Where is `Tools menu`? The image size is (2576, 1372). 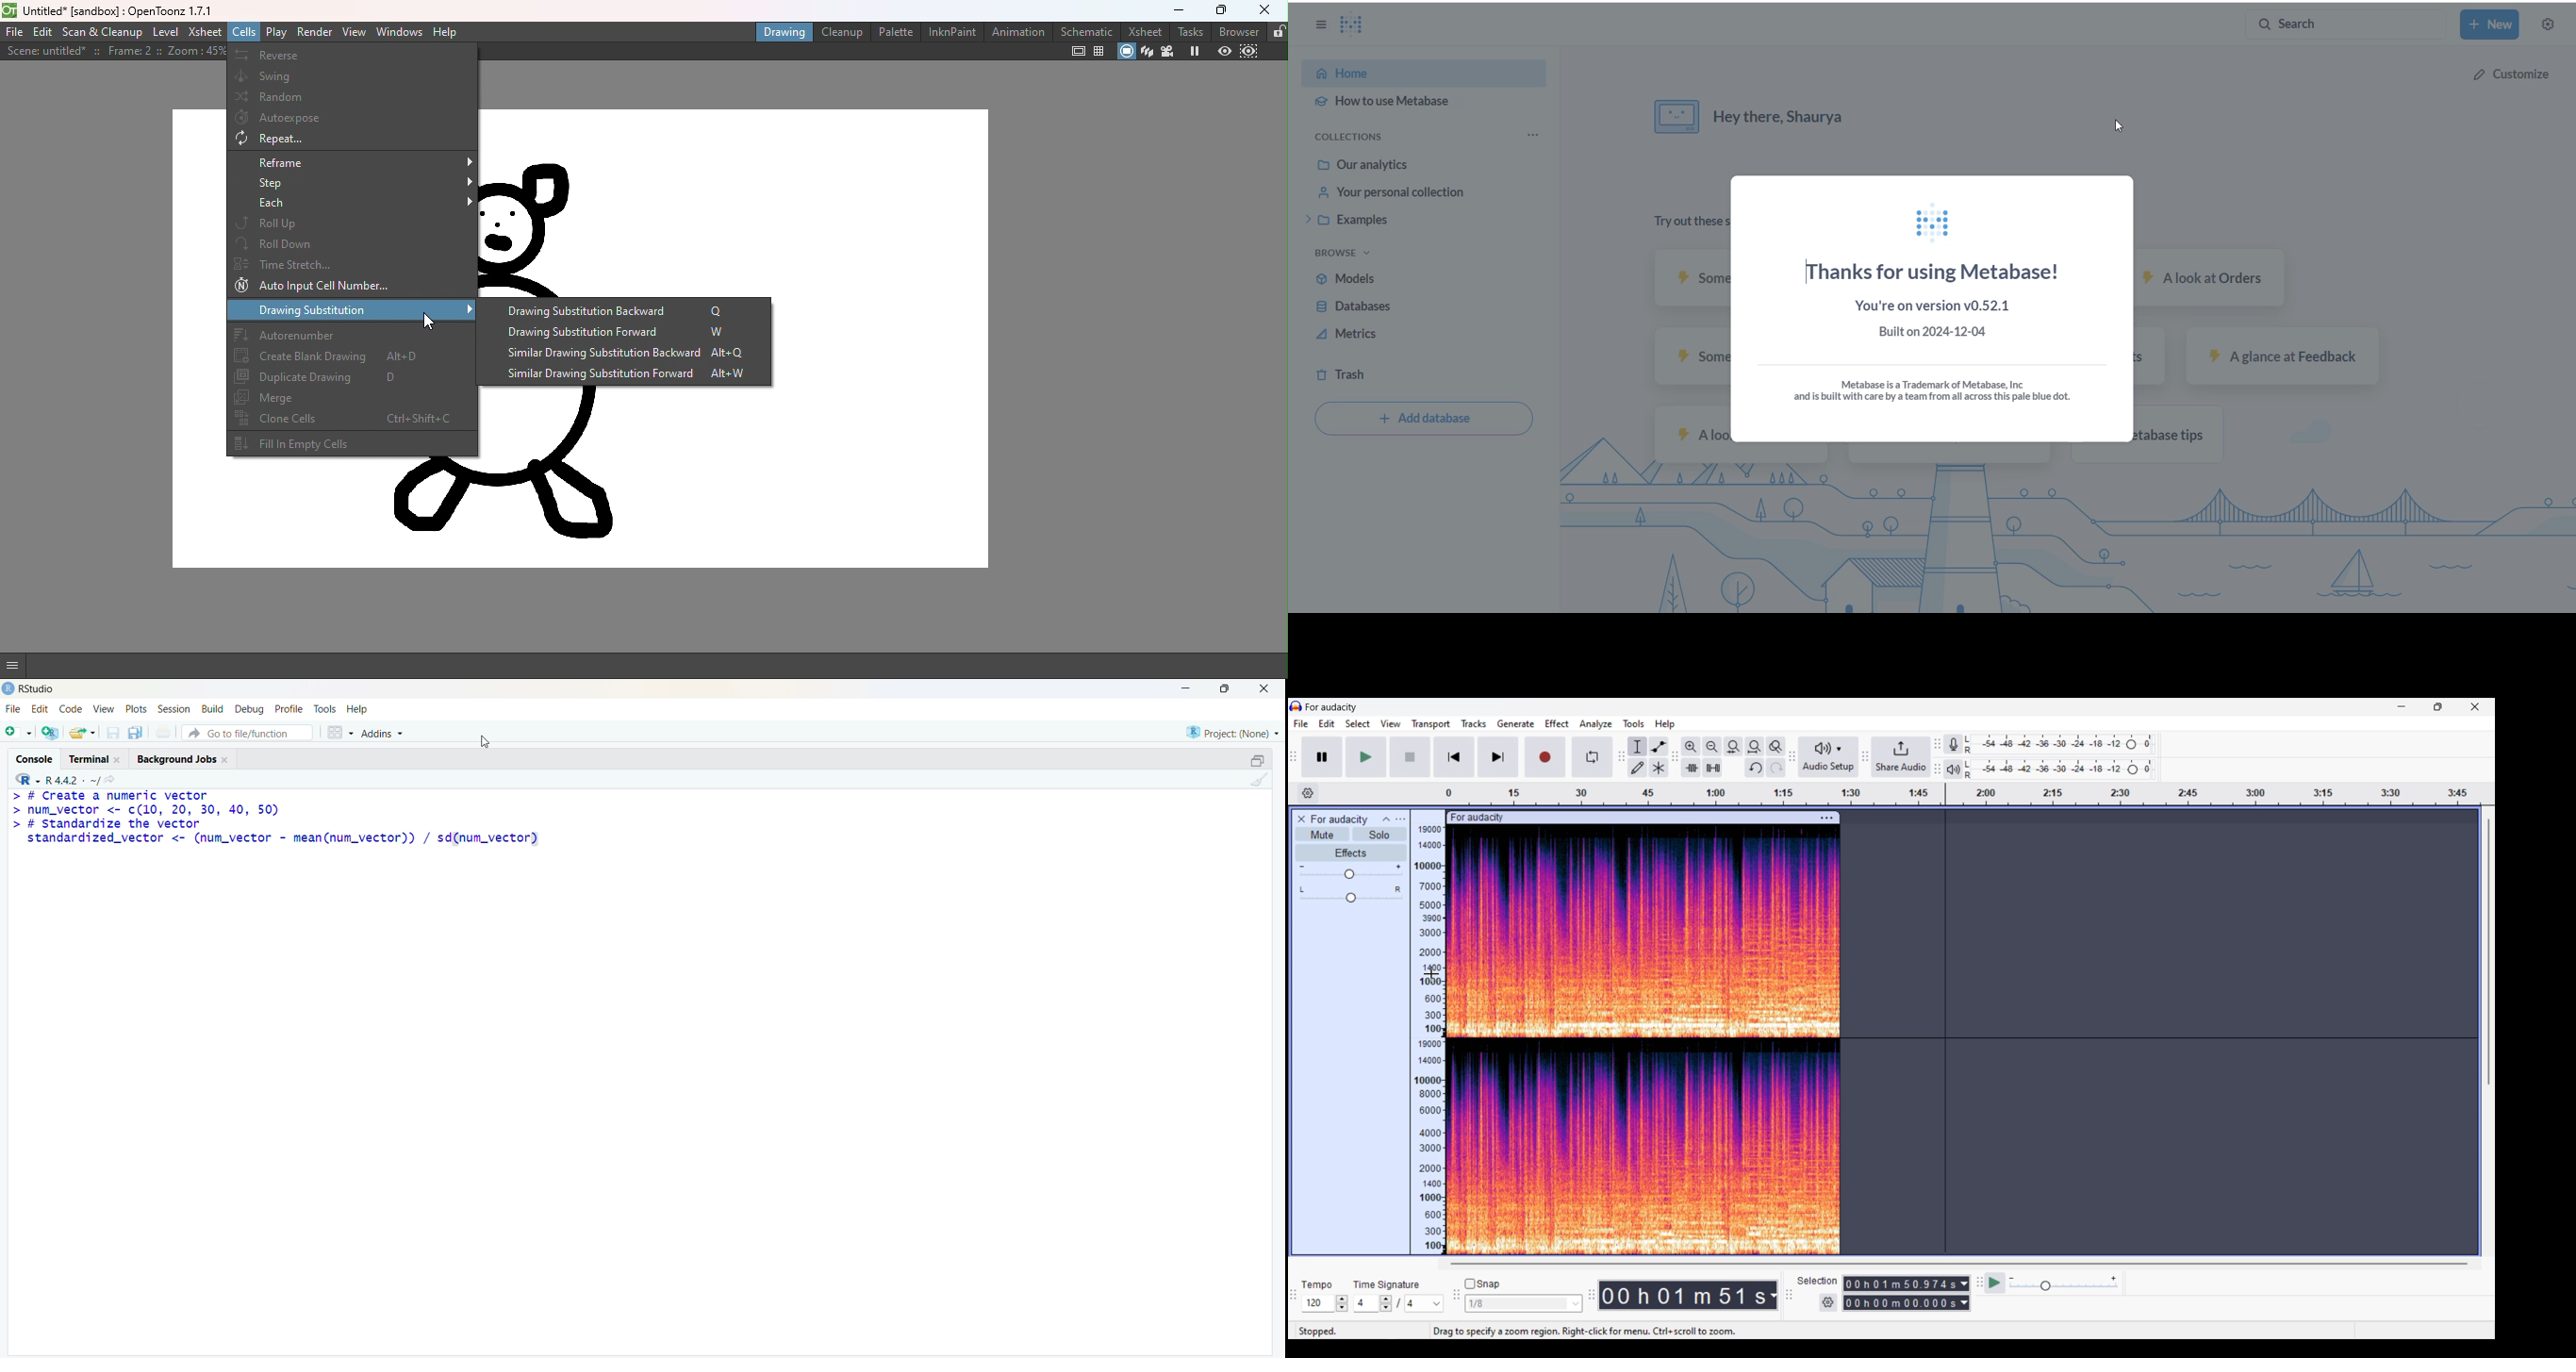
Tools menu is located at coordinates (1634, 724).